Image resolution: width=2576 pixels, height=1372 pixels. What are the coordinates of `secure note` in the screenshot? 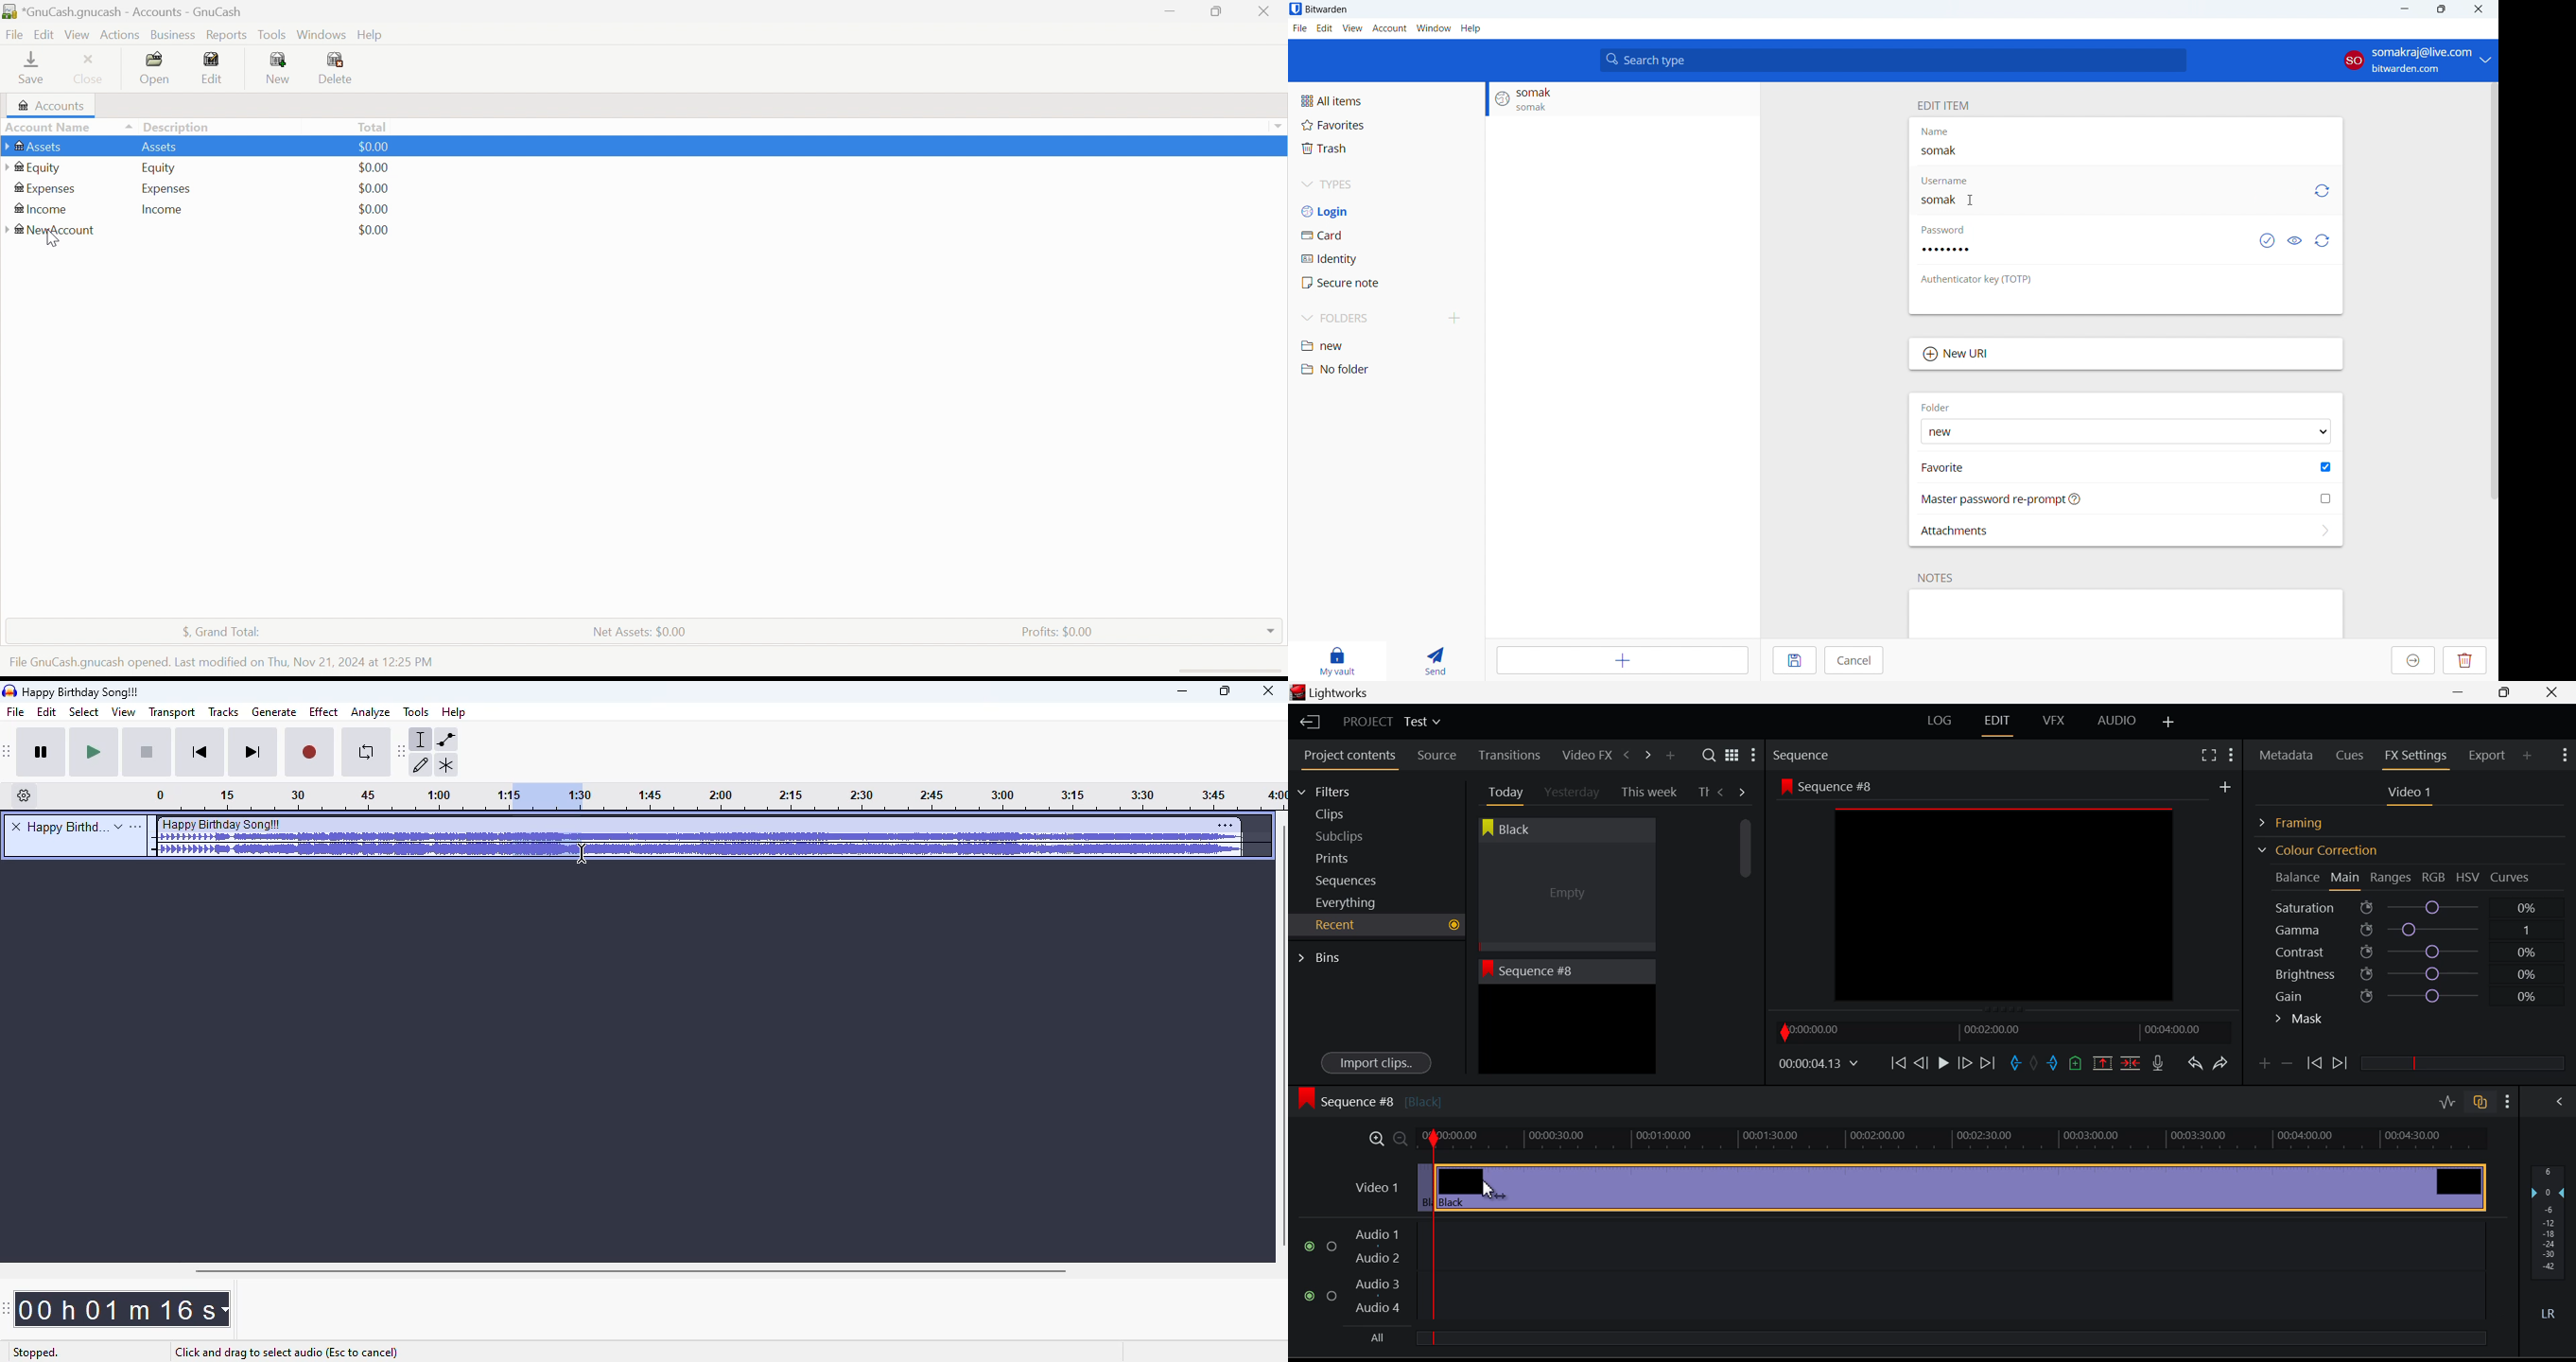 It's located at (1387, 282).